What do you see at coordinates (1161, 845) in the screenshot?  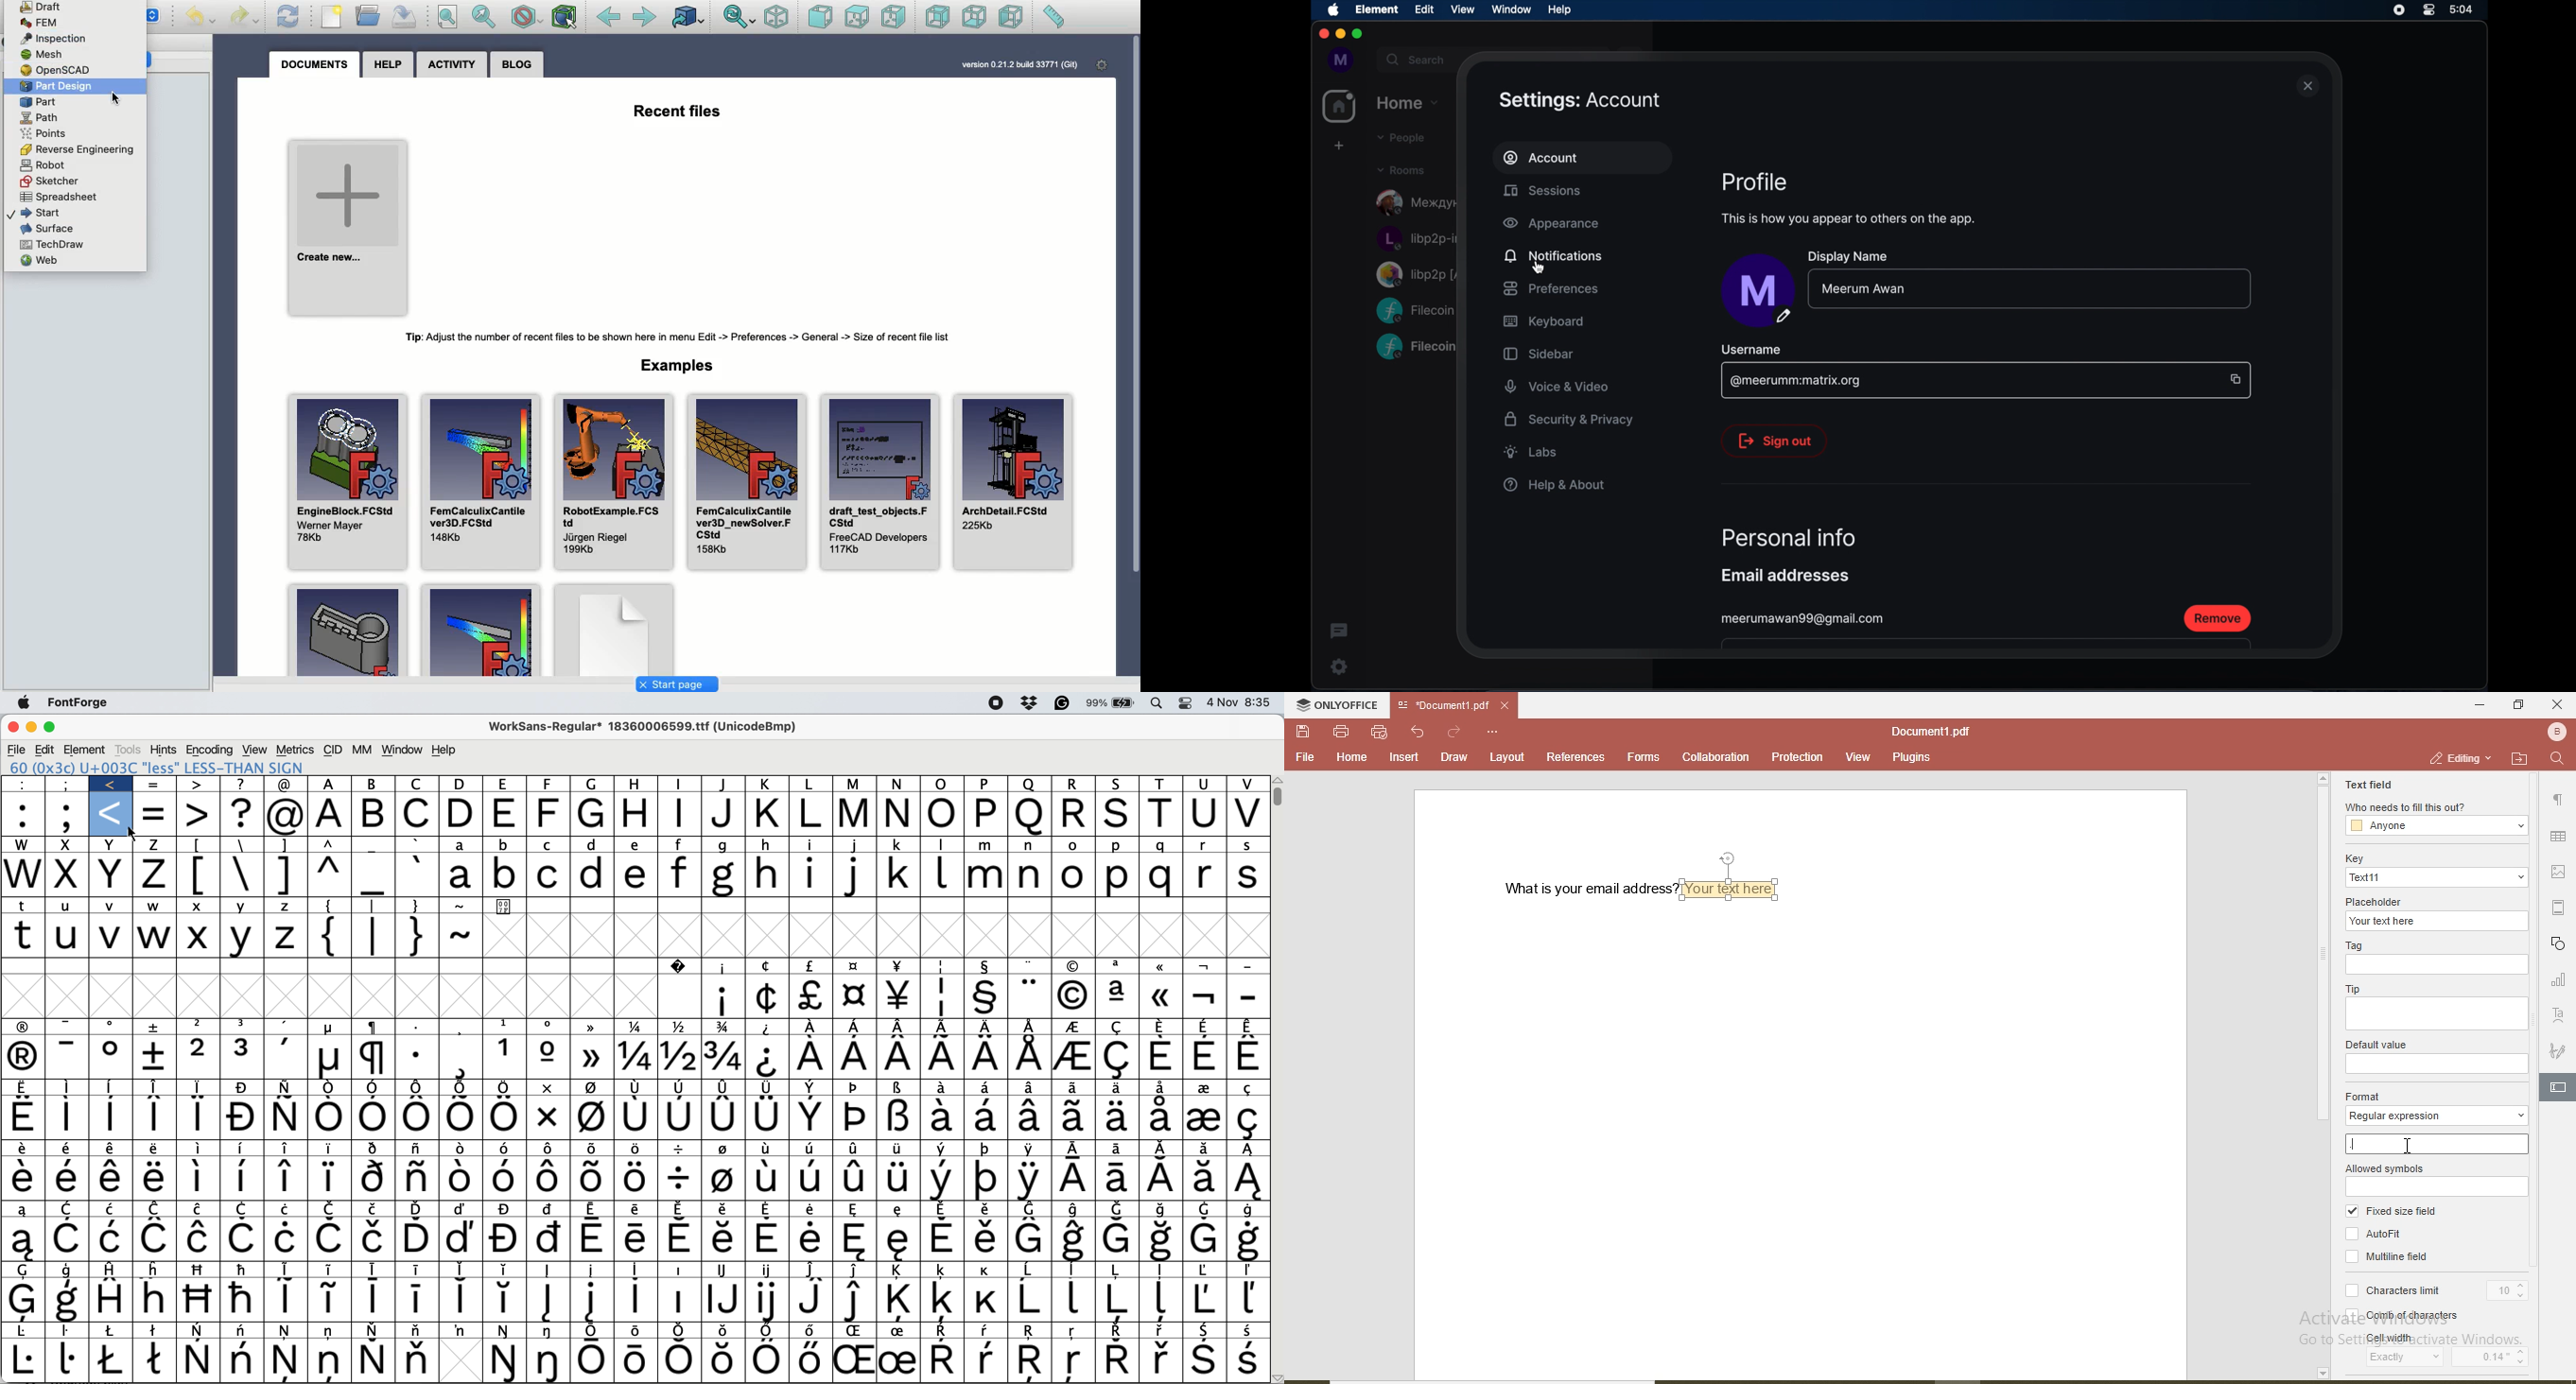 I see `q` at bounding box center [1161, 845].